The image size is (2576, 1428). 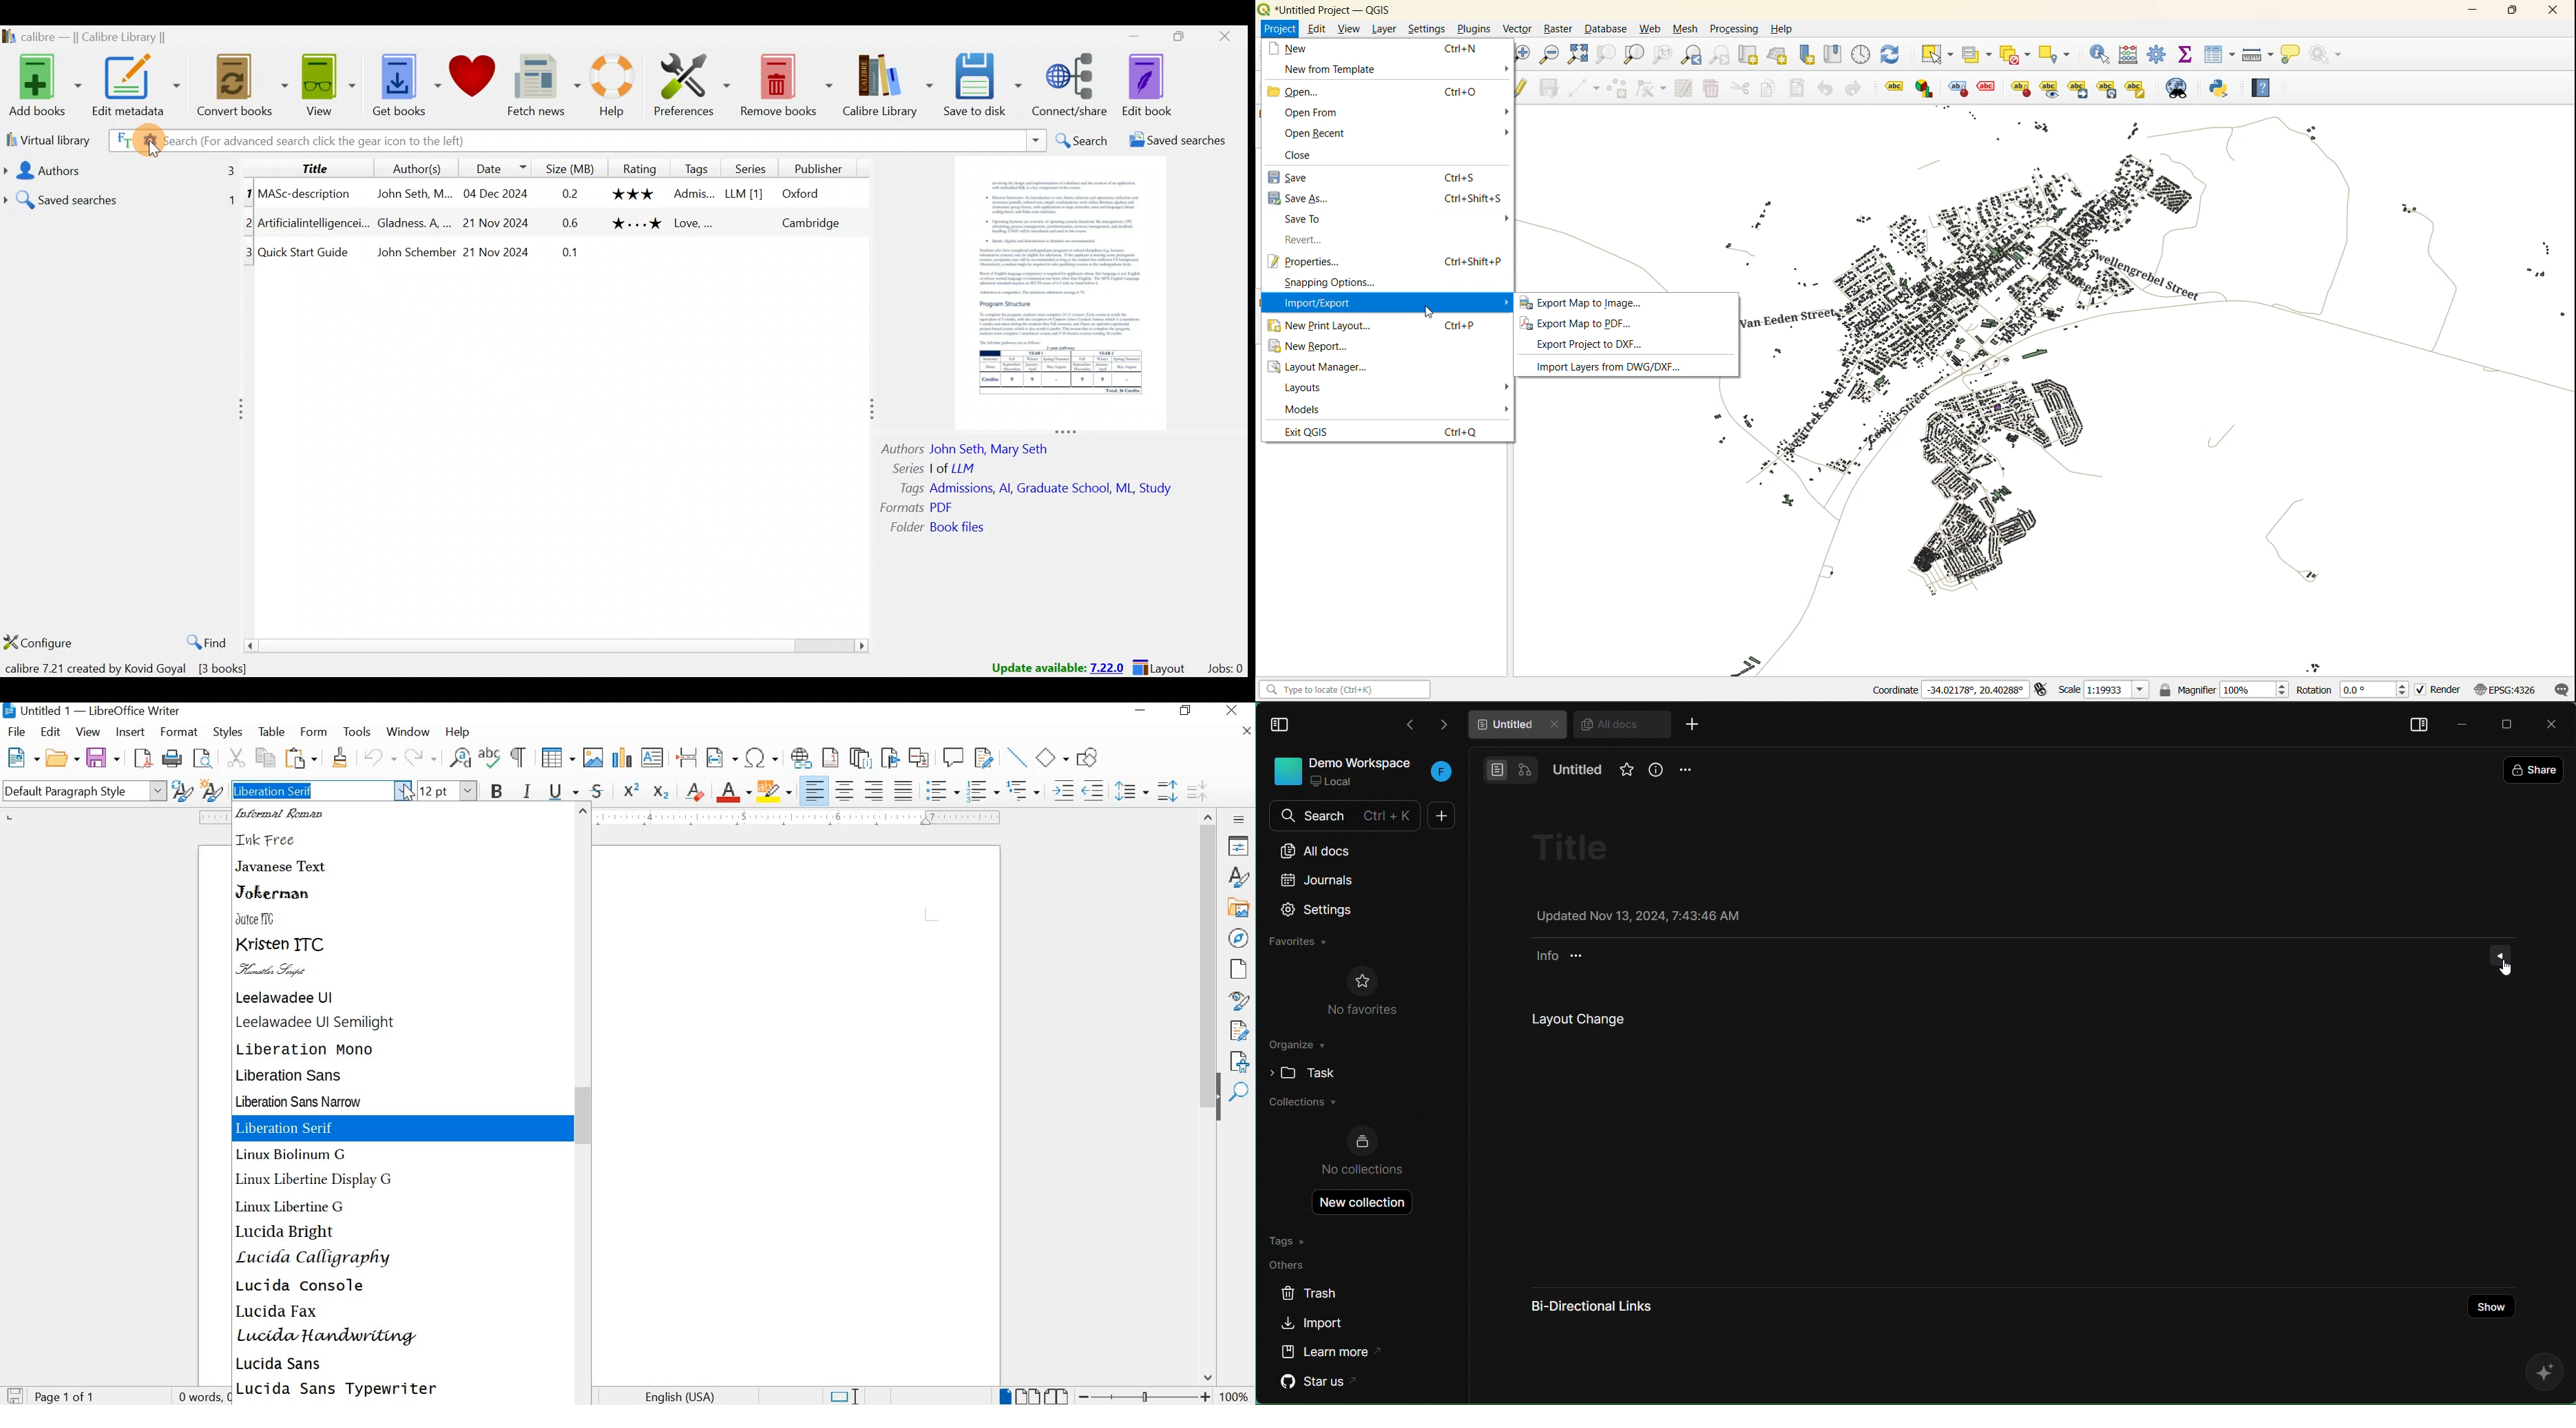 What do you see at coordinates (776, 791) in the screenshot?
I see `CHARACTER HIGHLIGHTING COLOR` at bounding box center [776, 791].